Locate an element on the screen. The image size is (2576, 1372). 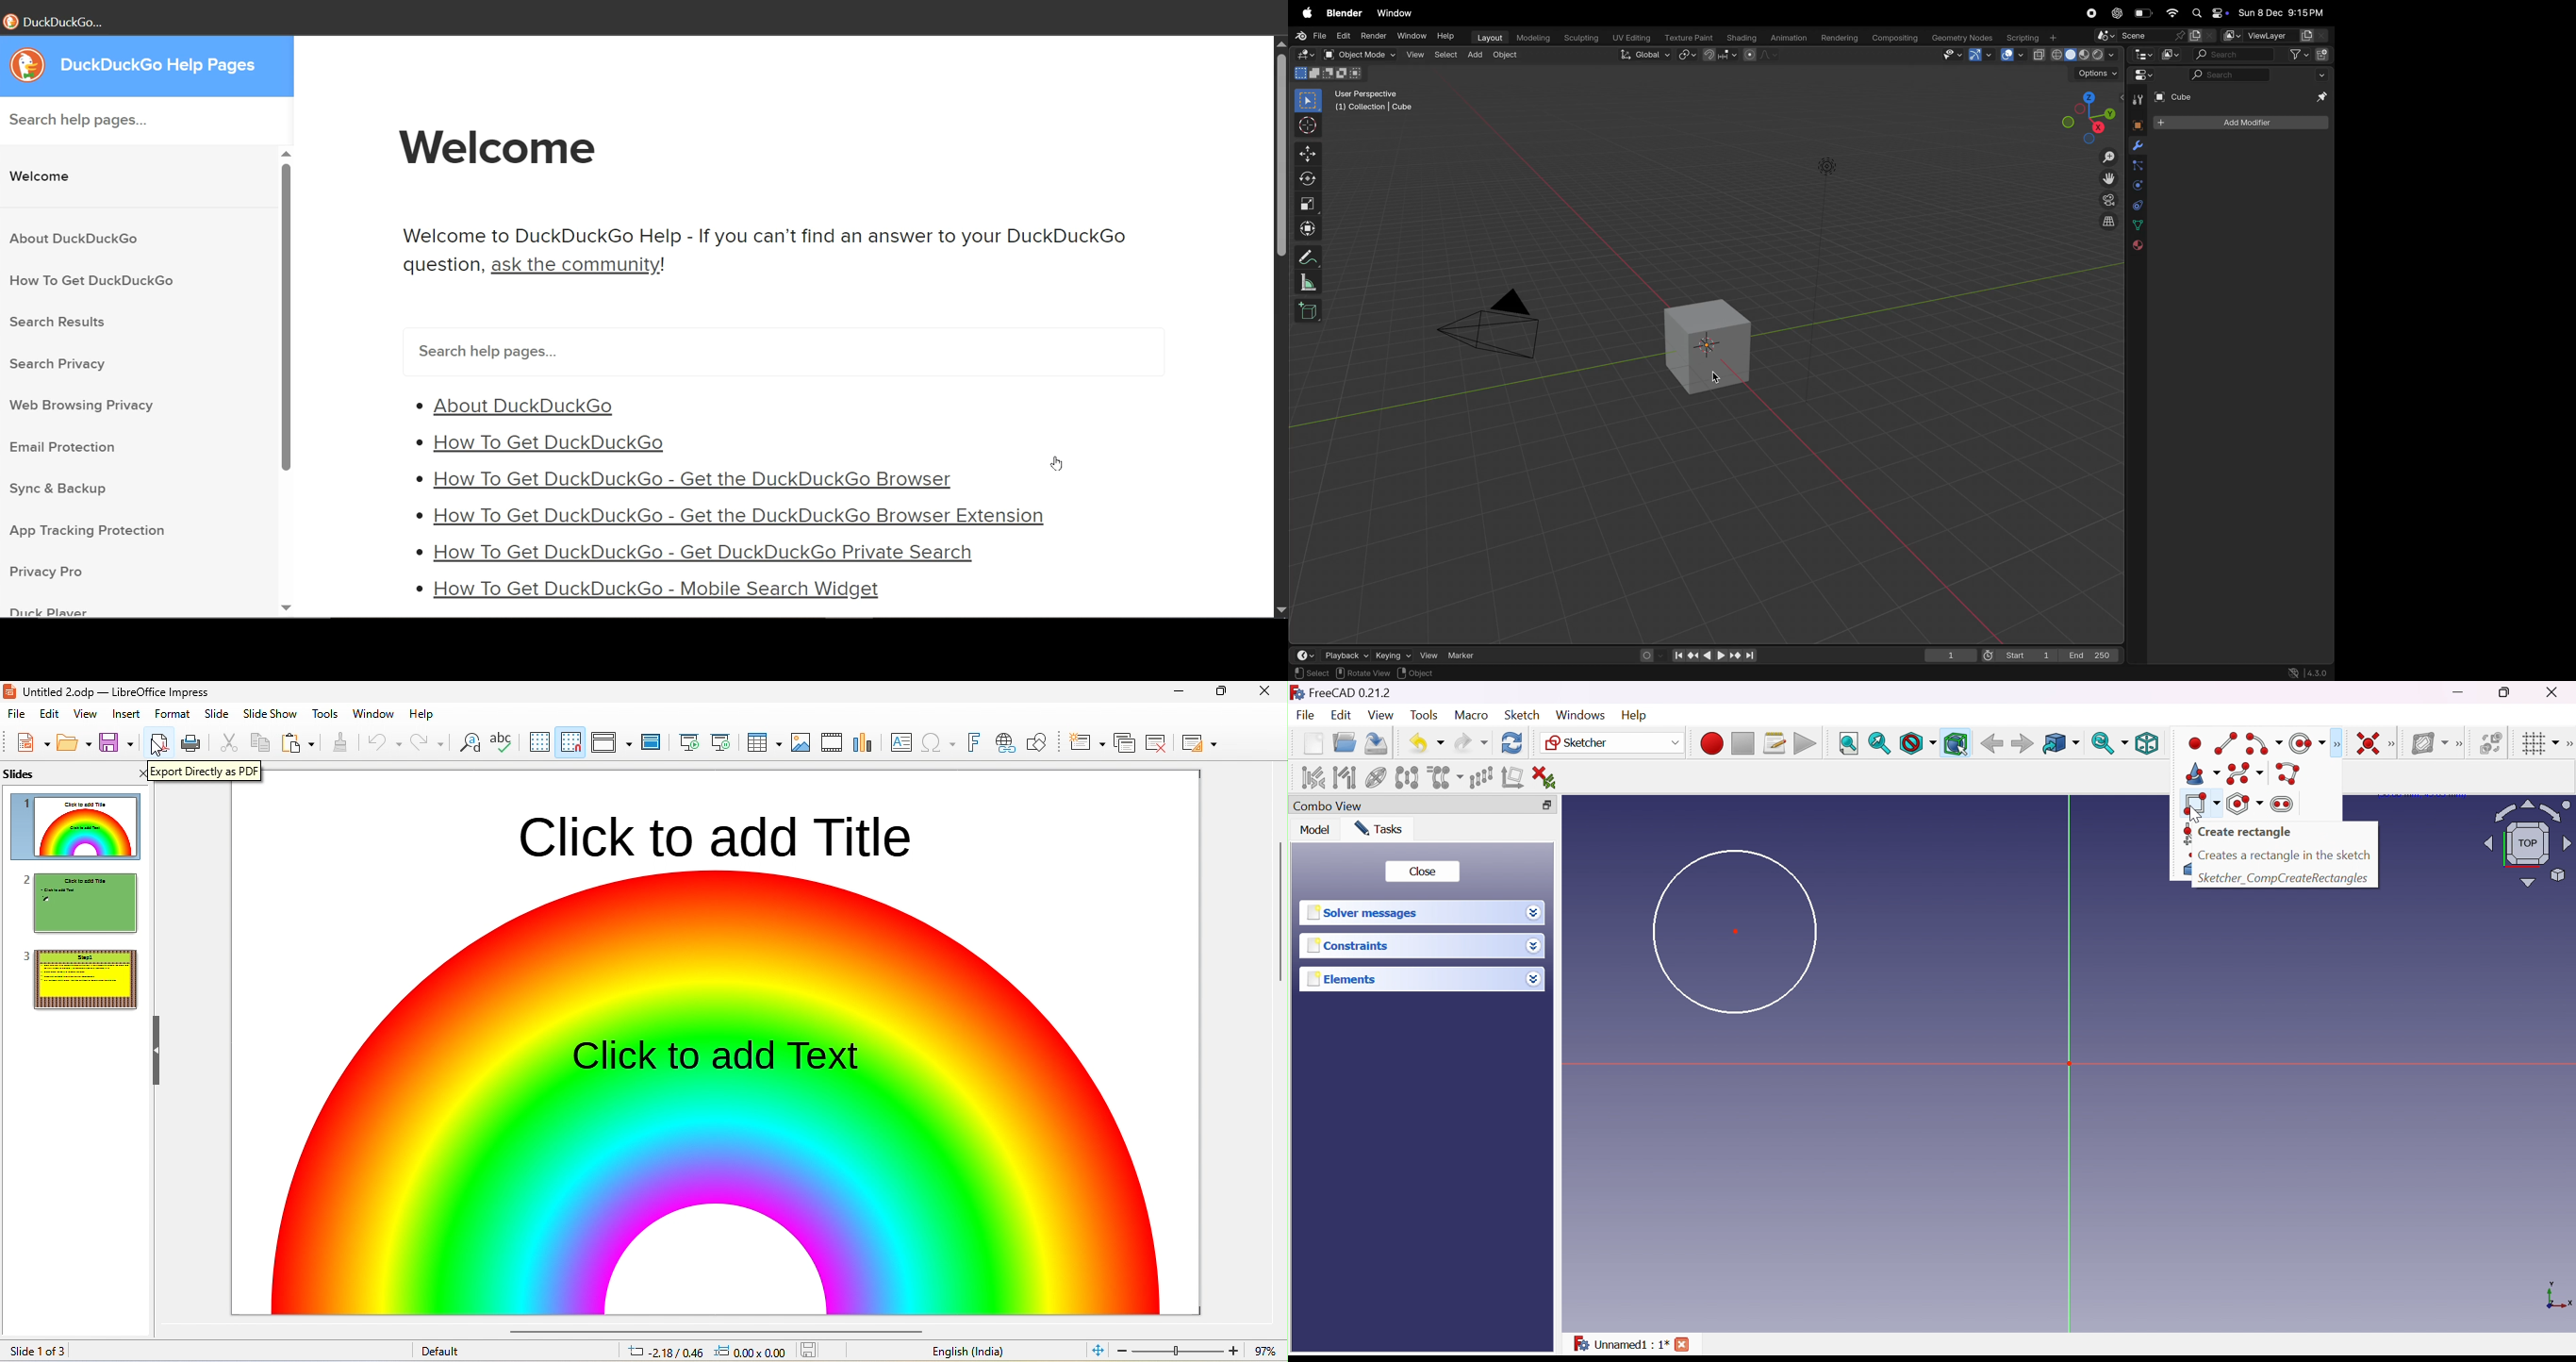
boject is located at coordinates (1712, 346).